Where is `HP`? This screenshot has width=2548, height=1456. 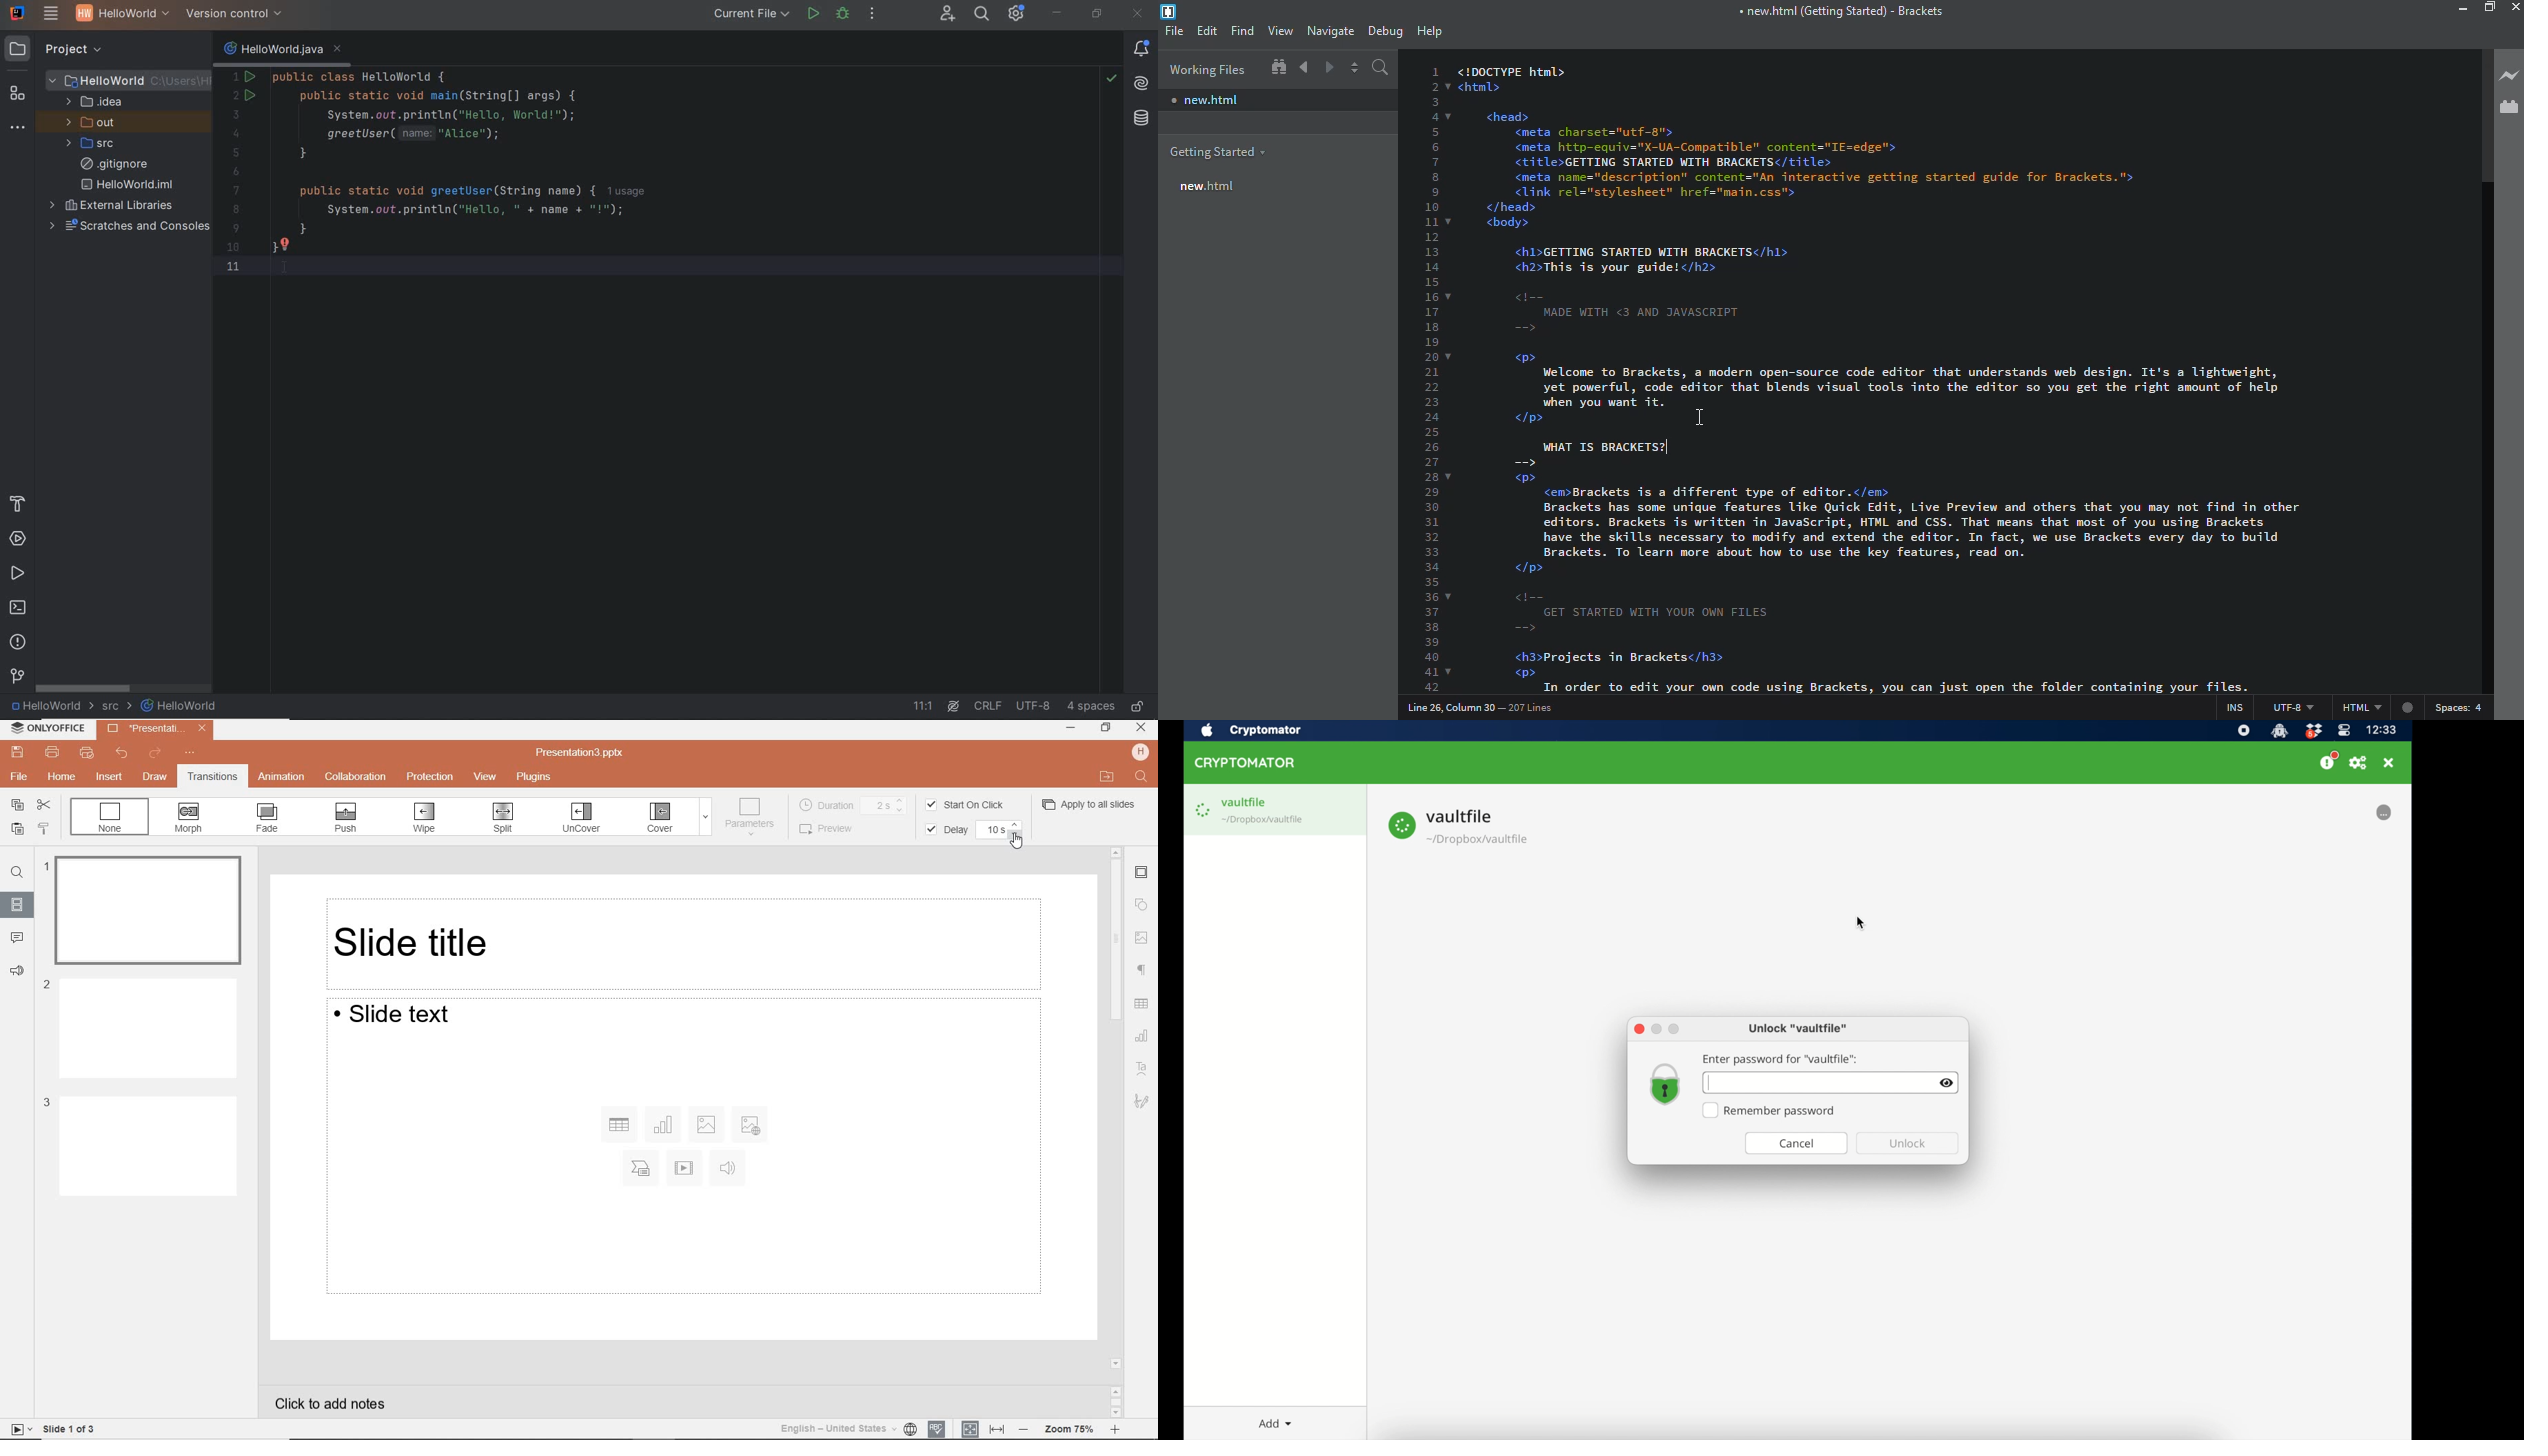
HP is located at coordinates (1139, 752).